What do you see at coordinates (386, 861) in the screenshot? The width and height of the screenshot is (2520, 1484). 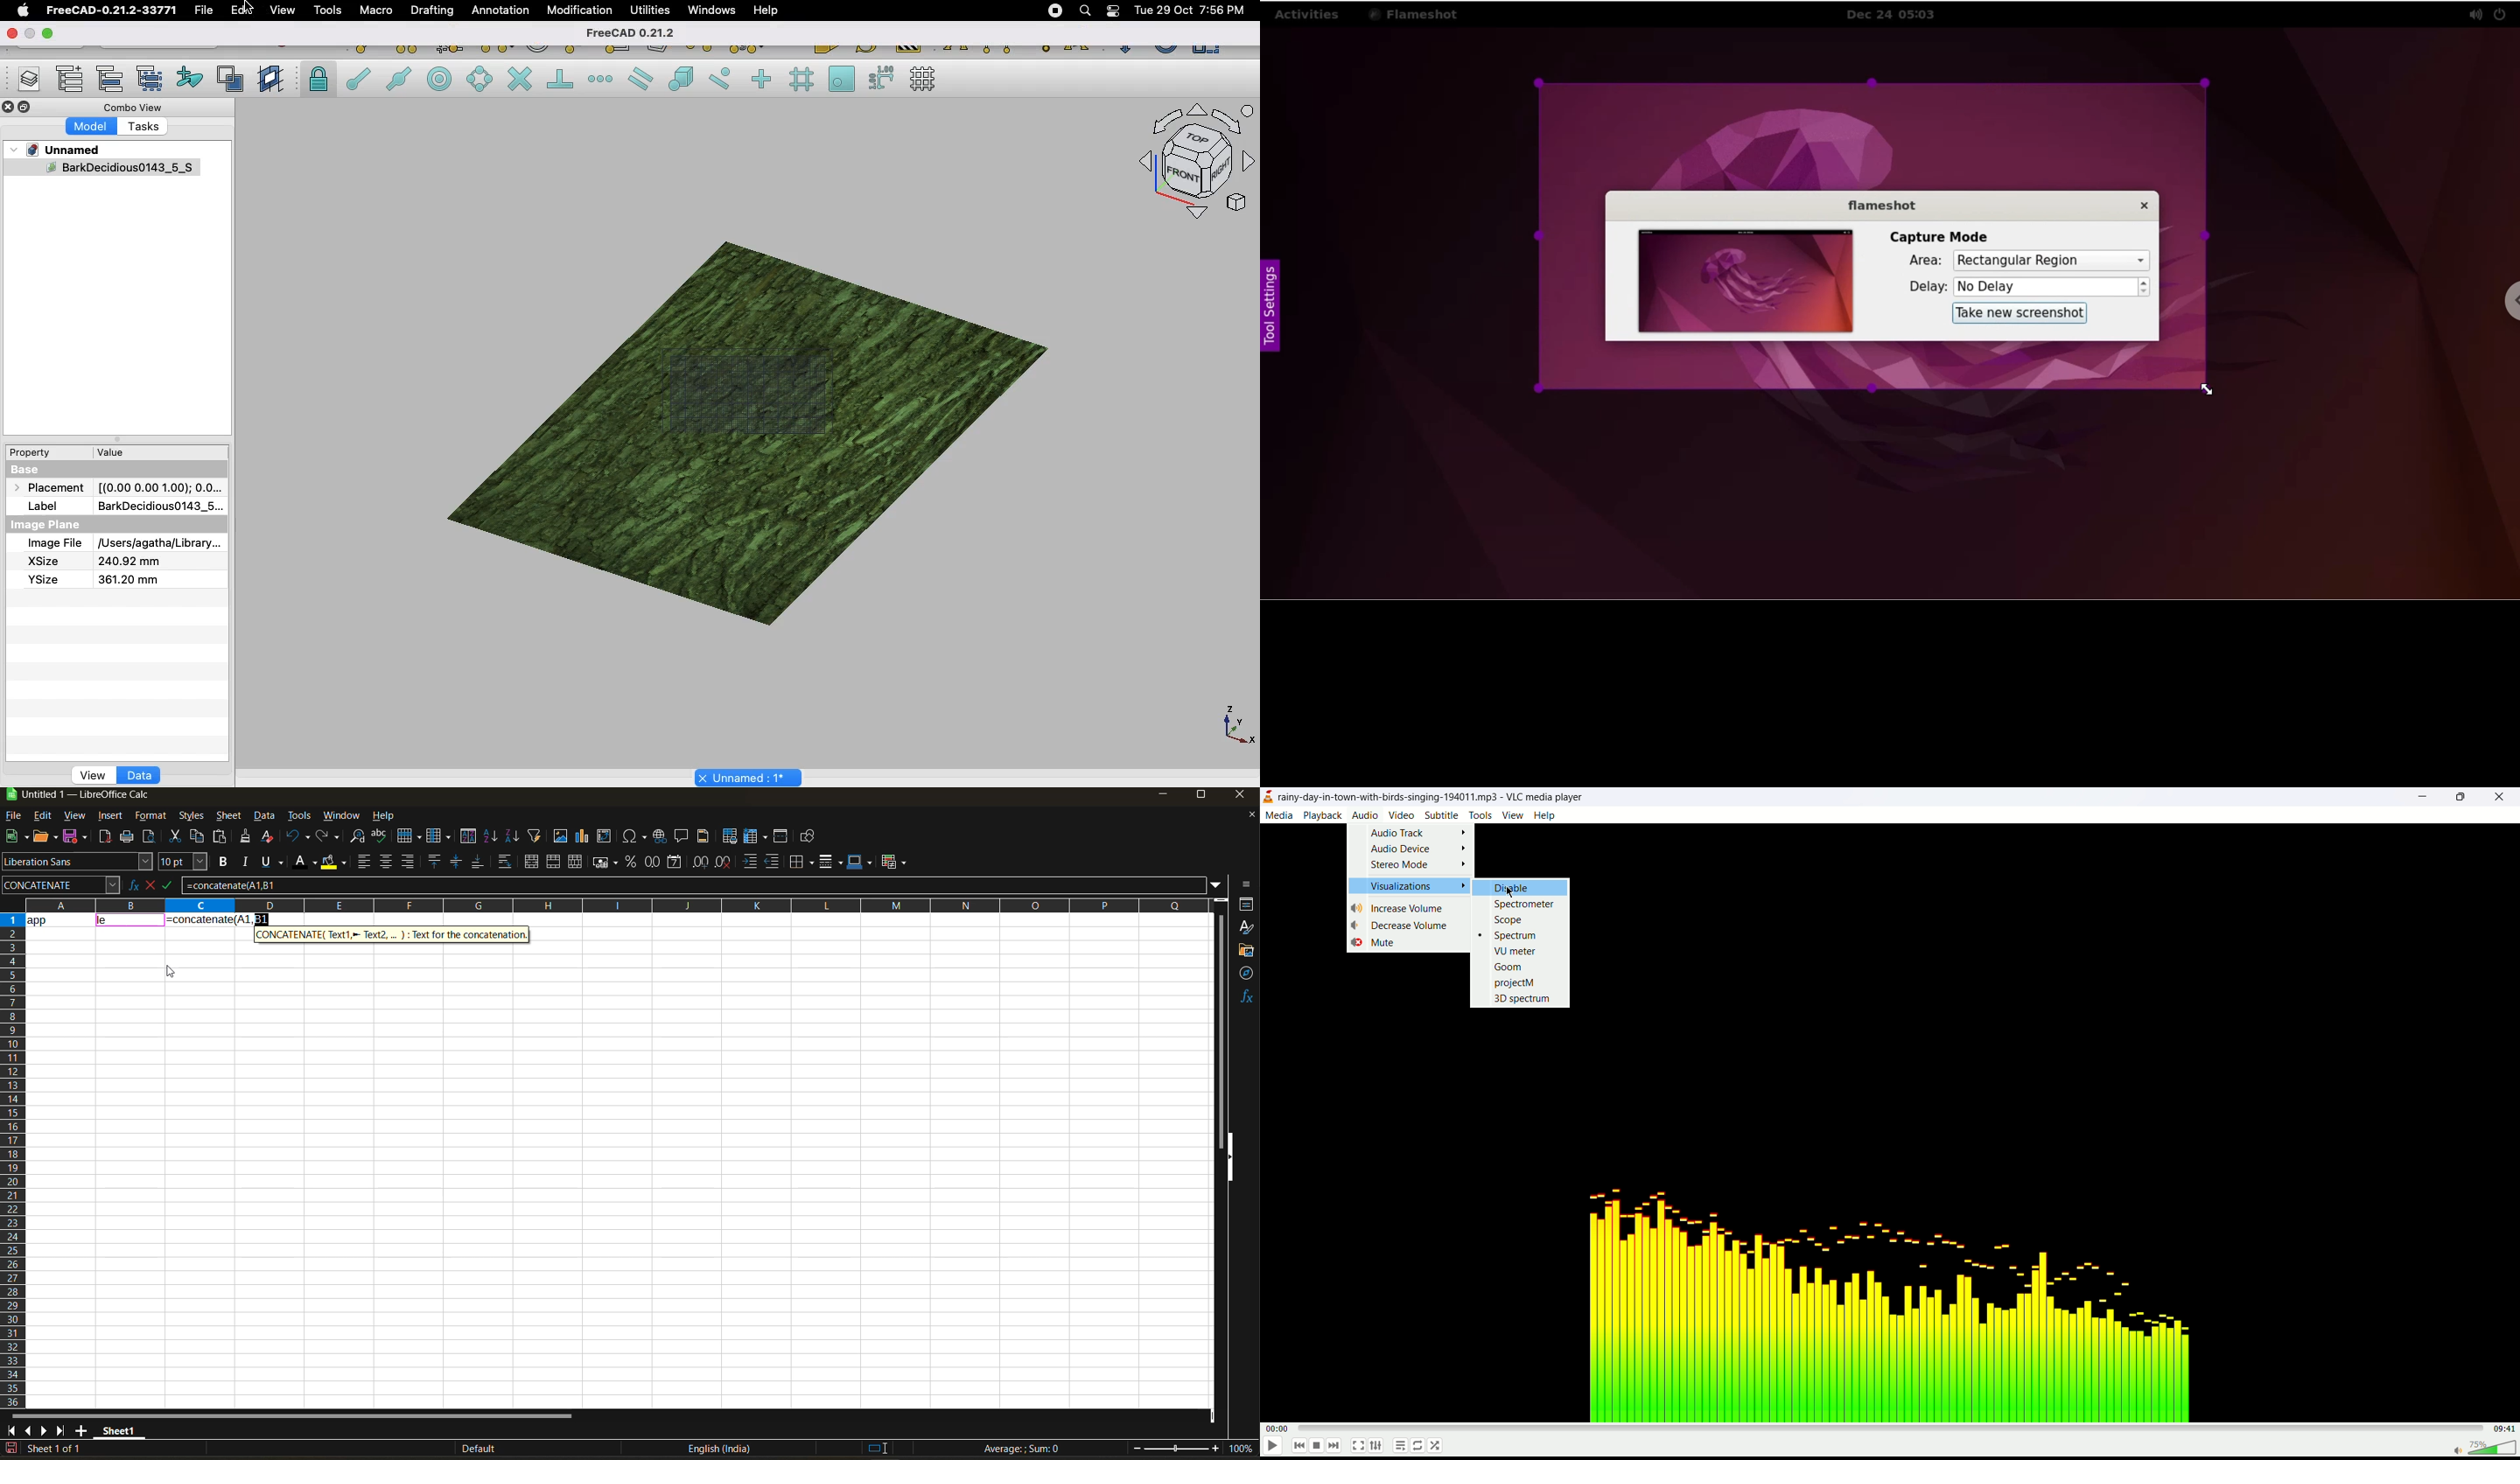 I see `align center` at bounding box center [386, 861].